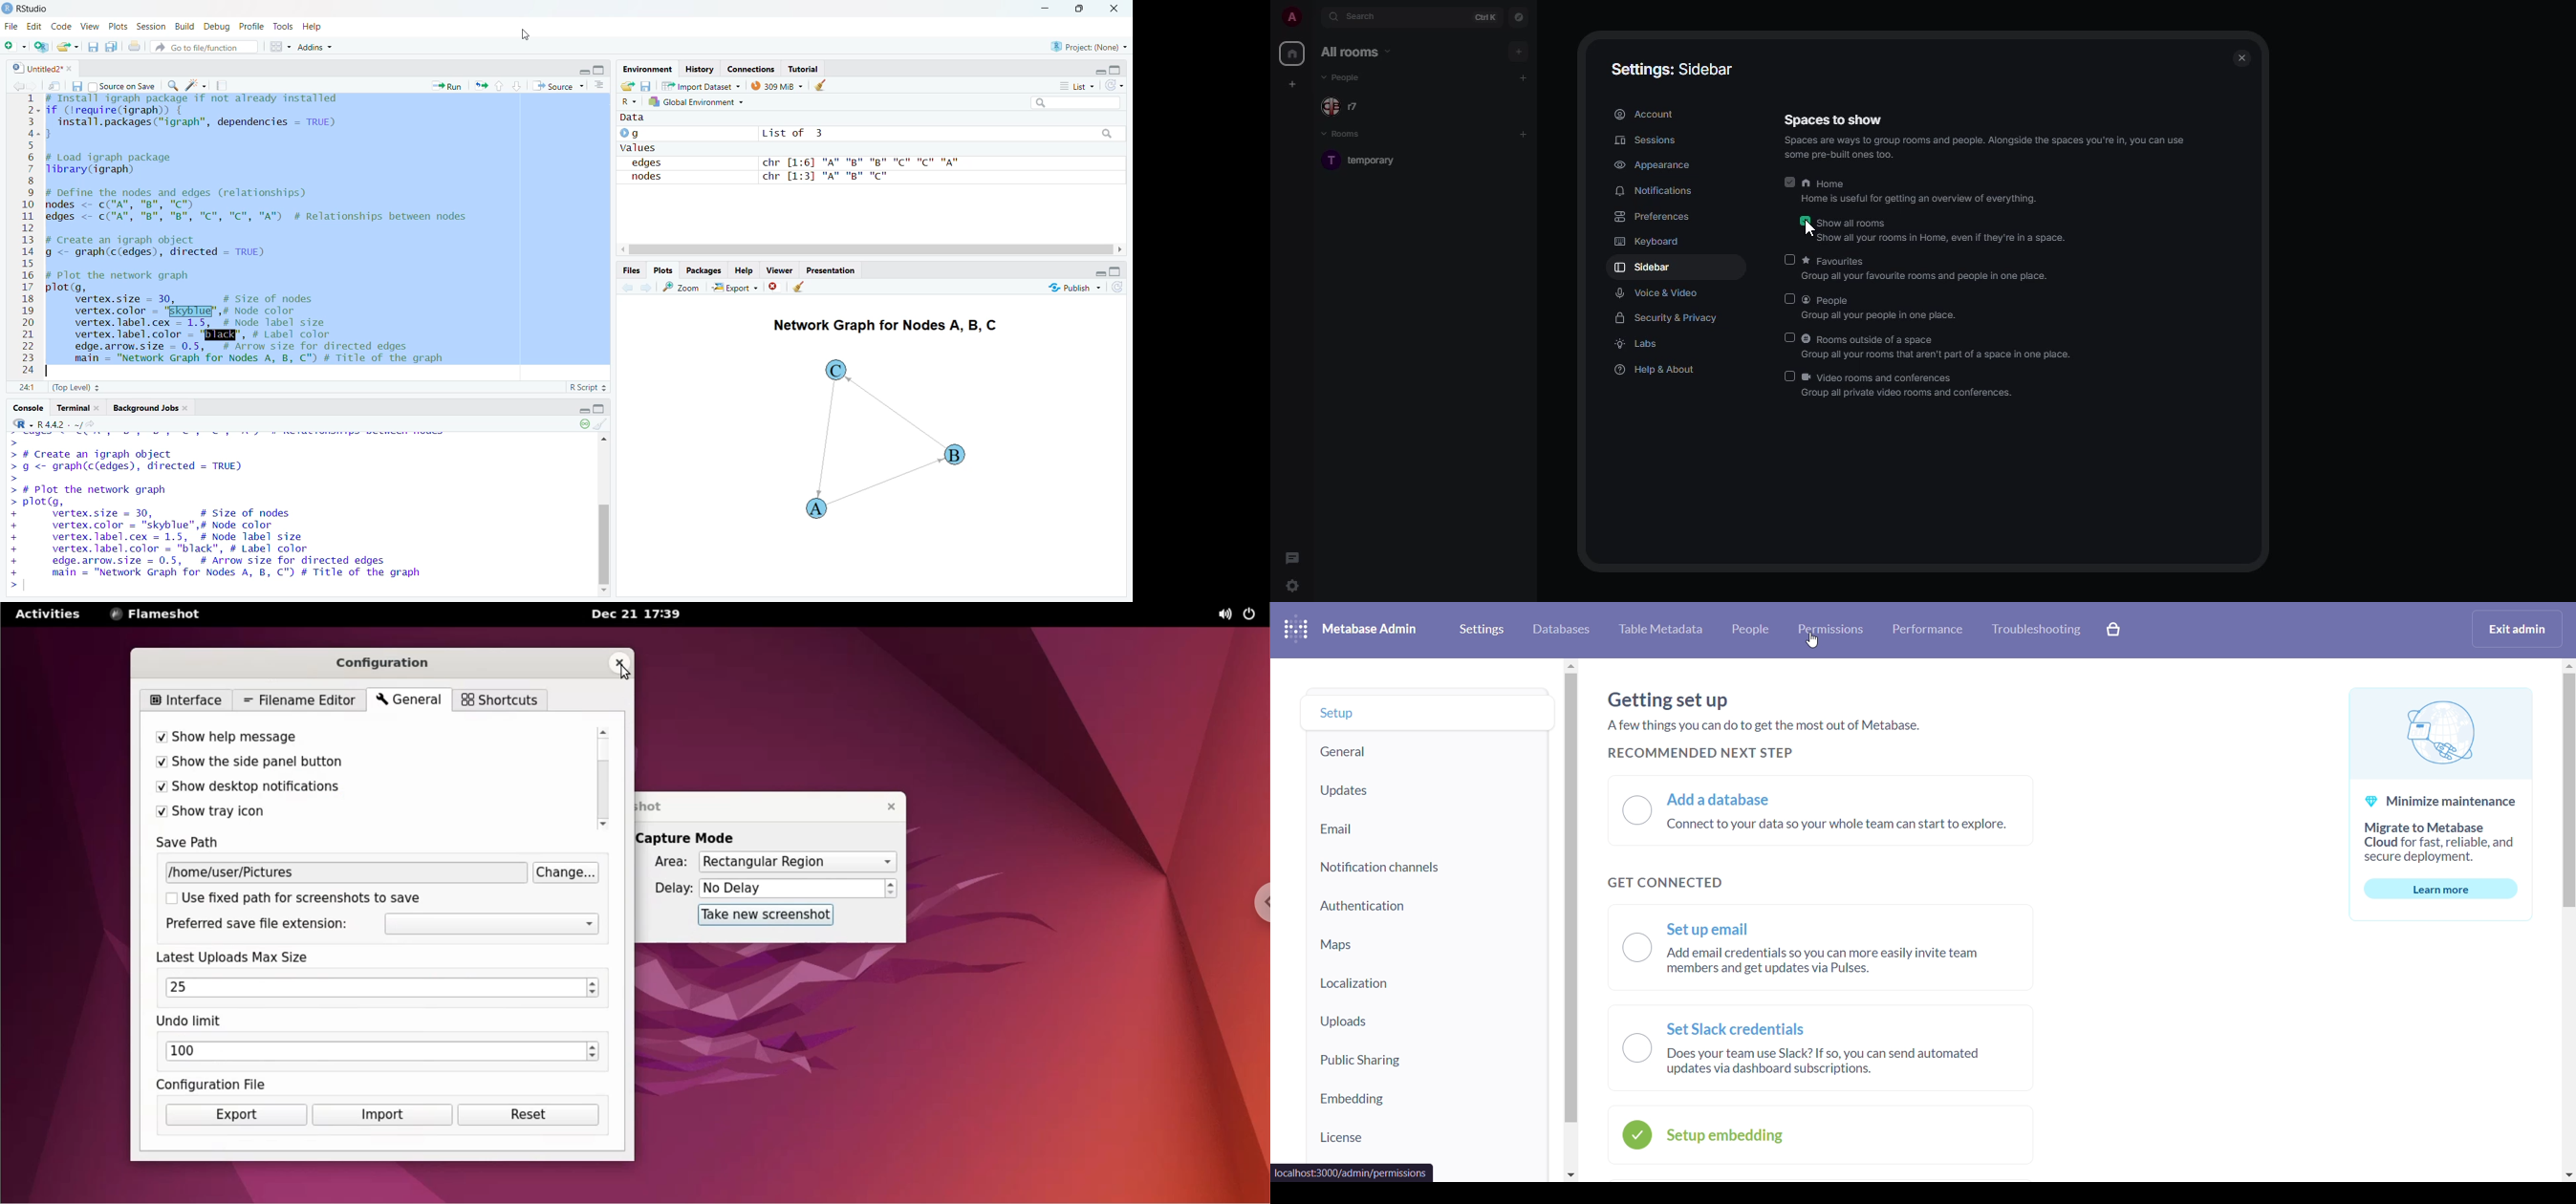 Image resolution: width=2576 pixels, height=1204 pixels. Describe the element at coordinates (1907, 388) in the screenshot. I see `video rooms and conferences` at that location.